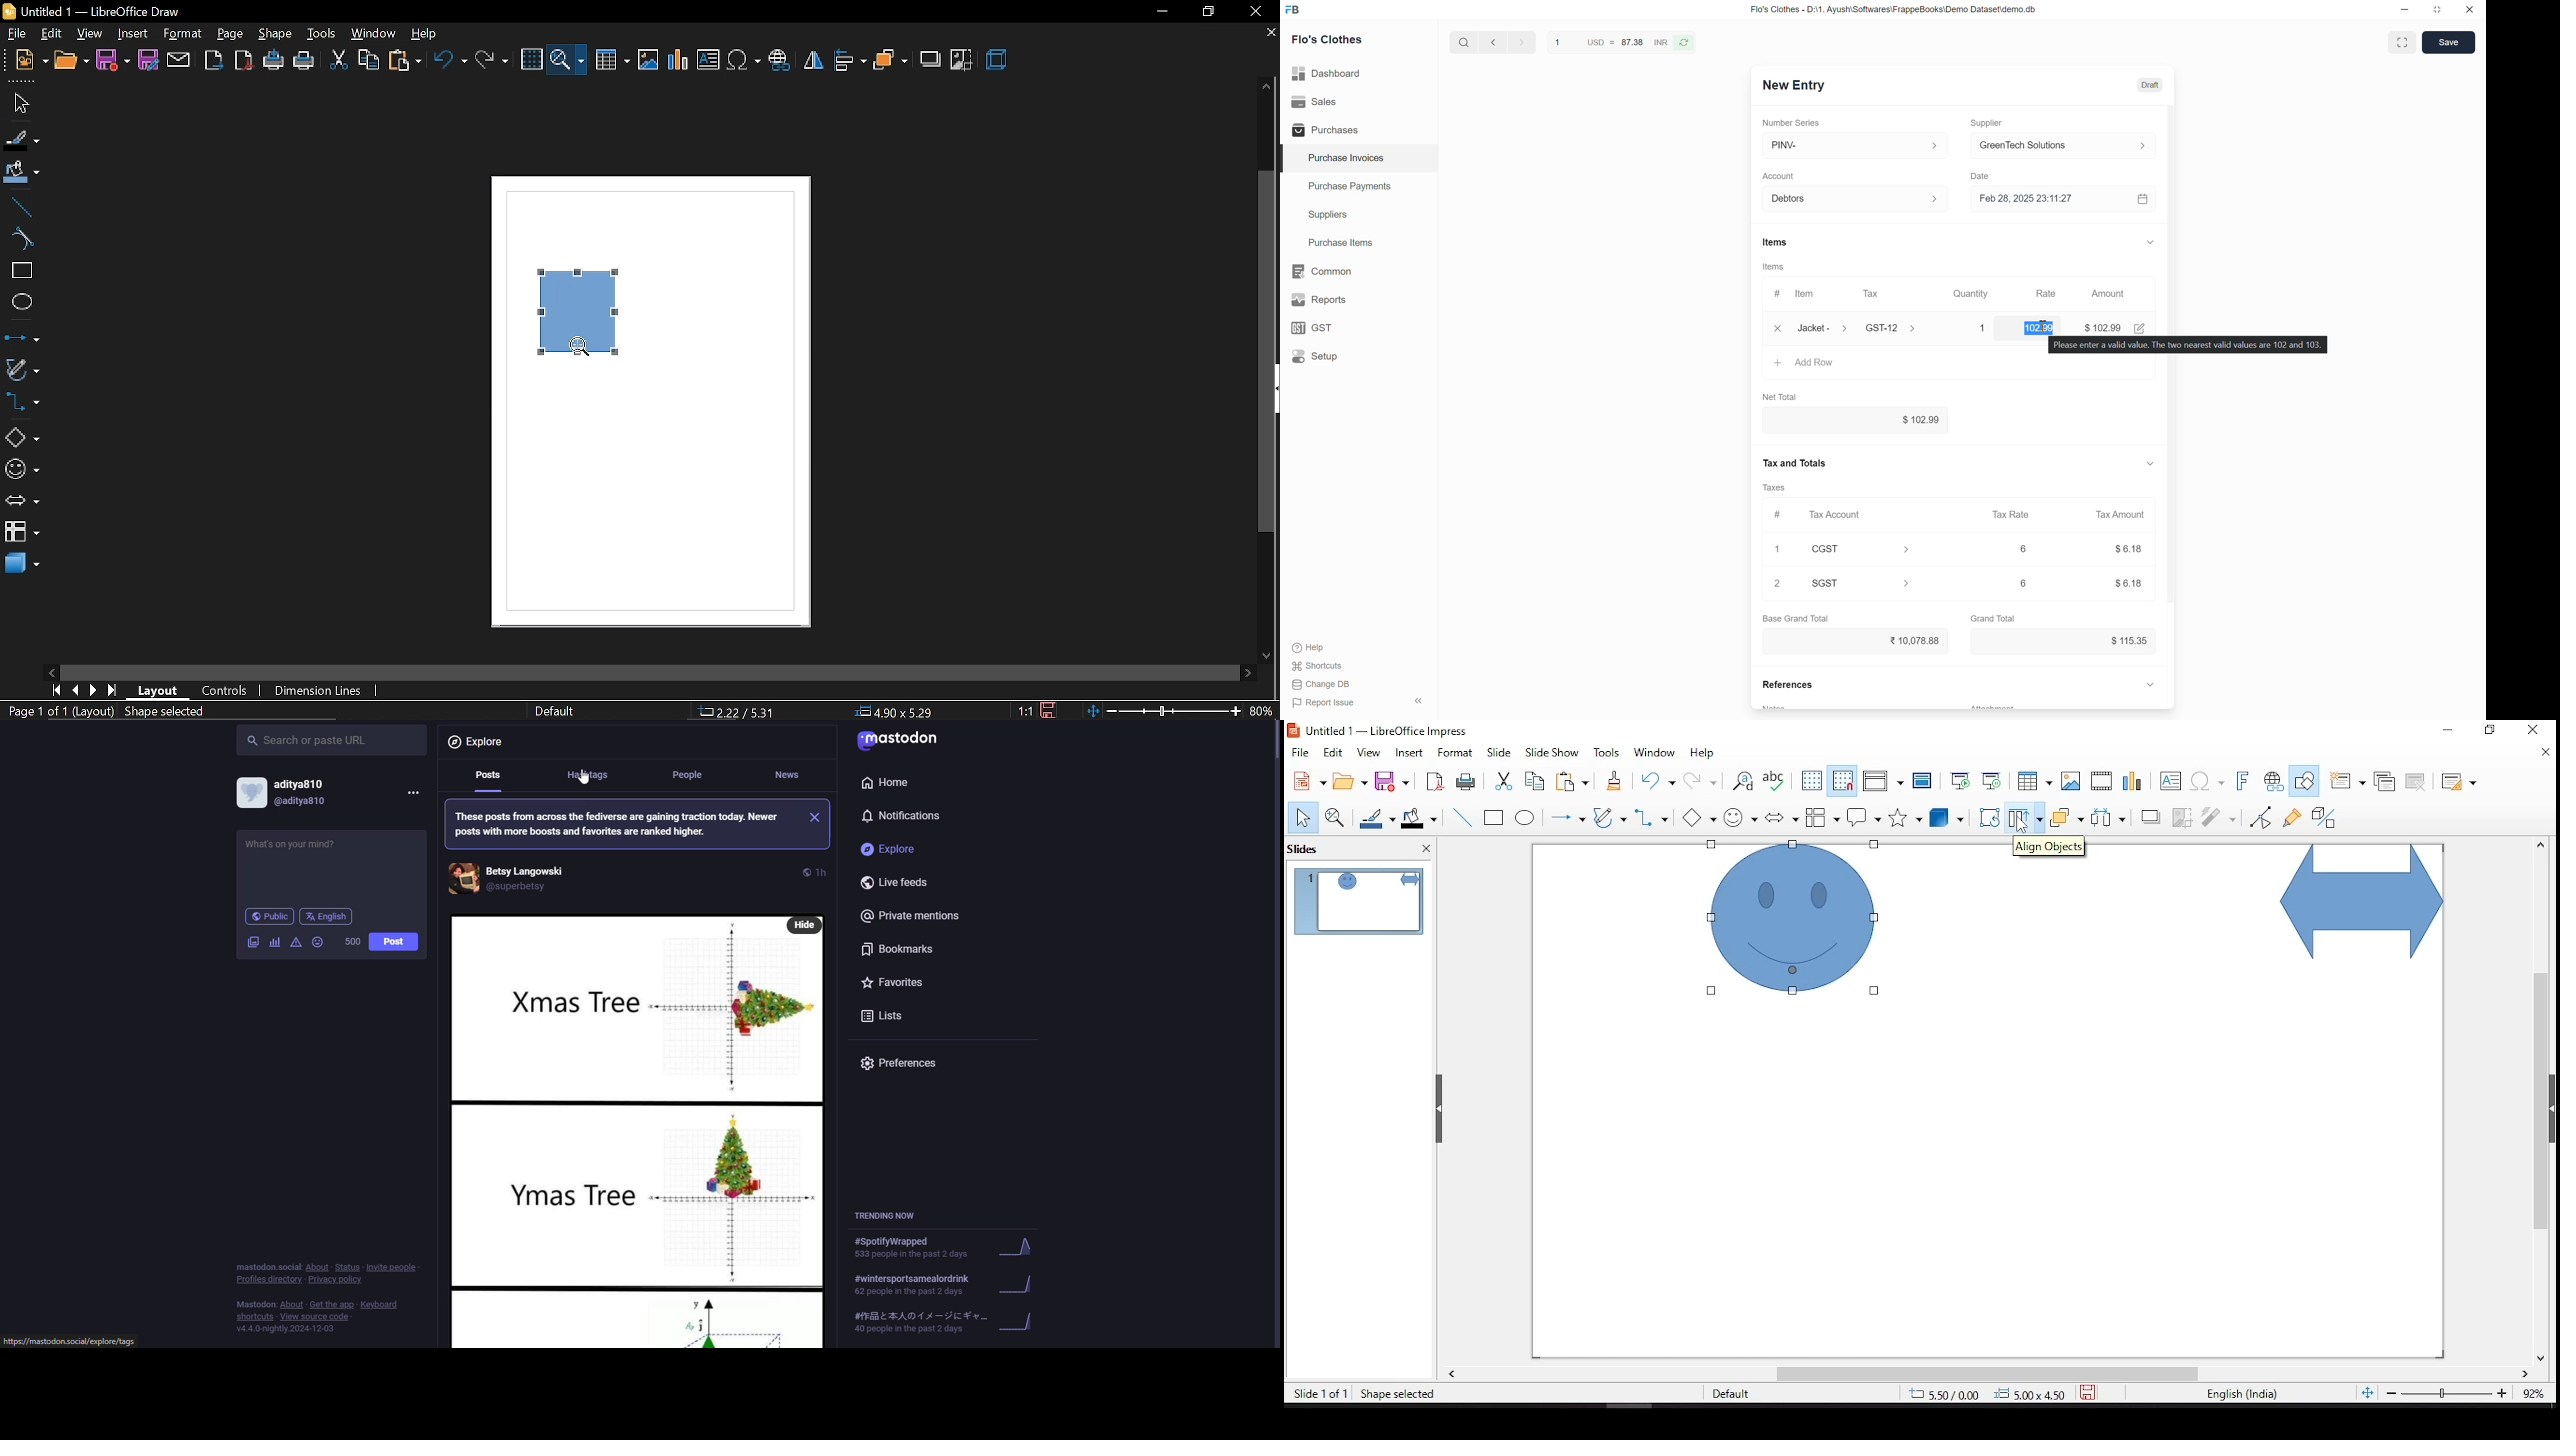  I want to click on Align Objects, so click(2050, 848).